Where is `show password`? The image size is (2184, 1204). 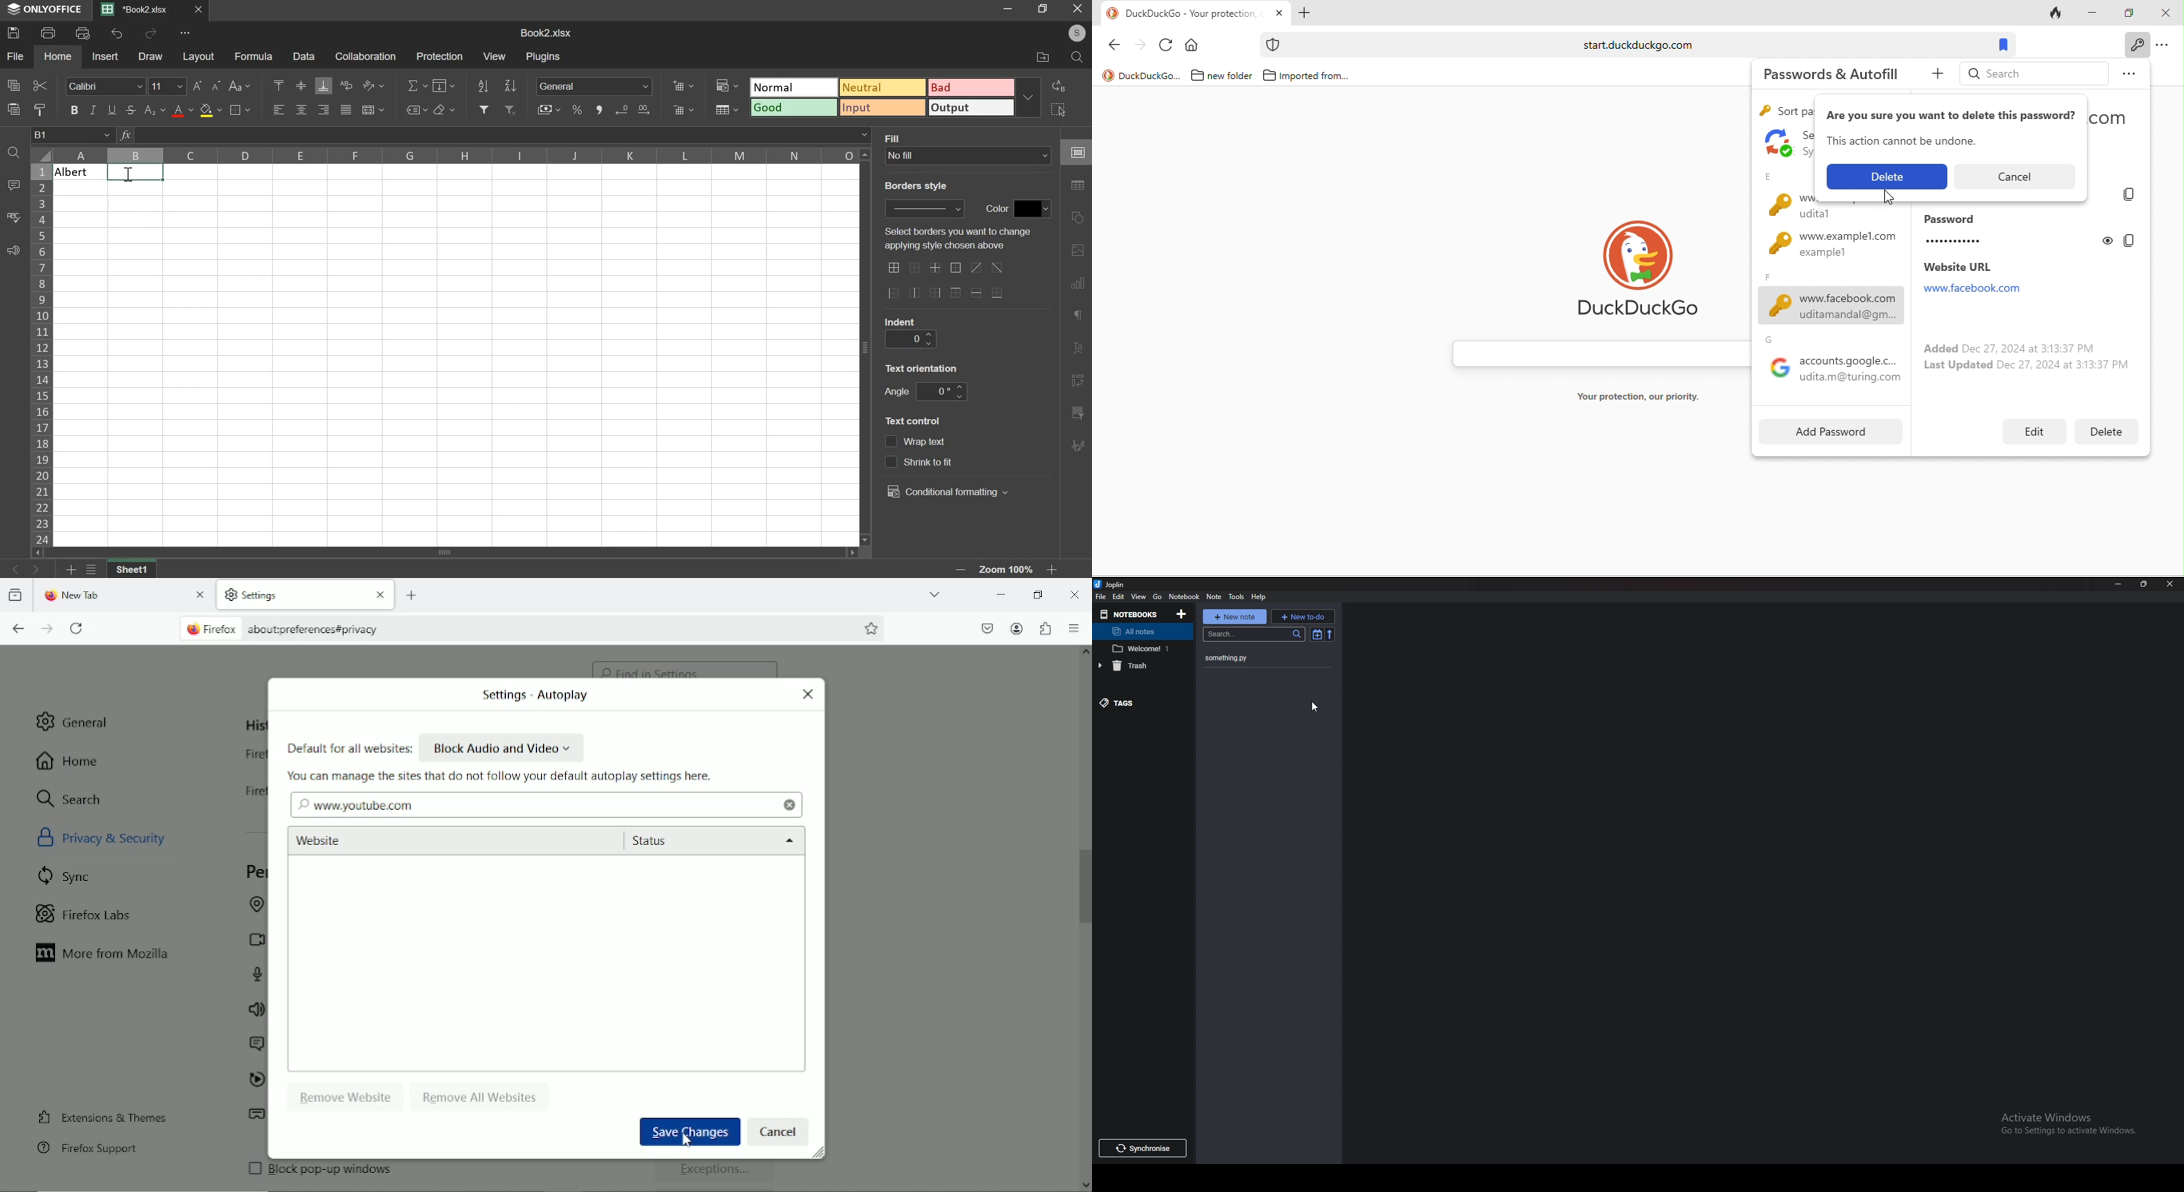 show password is located at coordinates (2109, 240).